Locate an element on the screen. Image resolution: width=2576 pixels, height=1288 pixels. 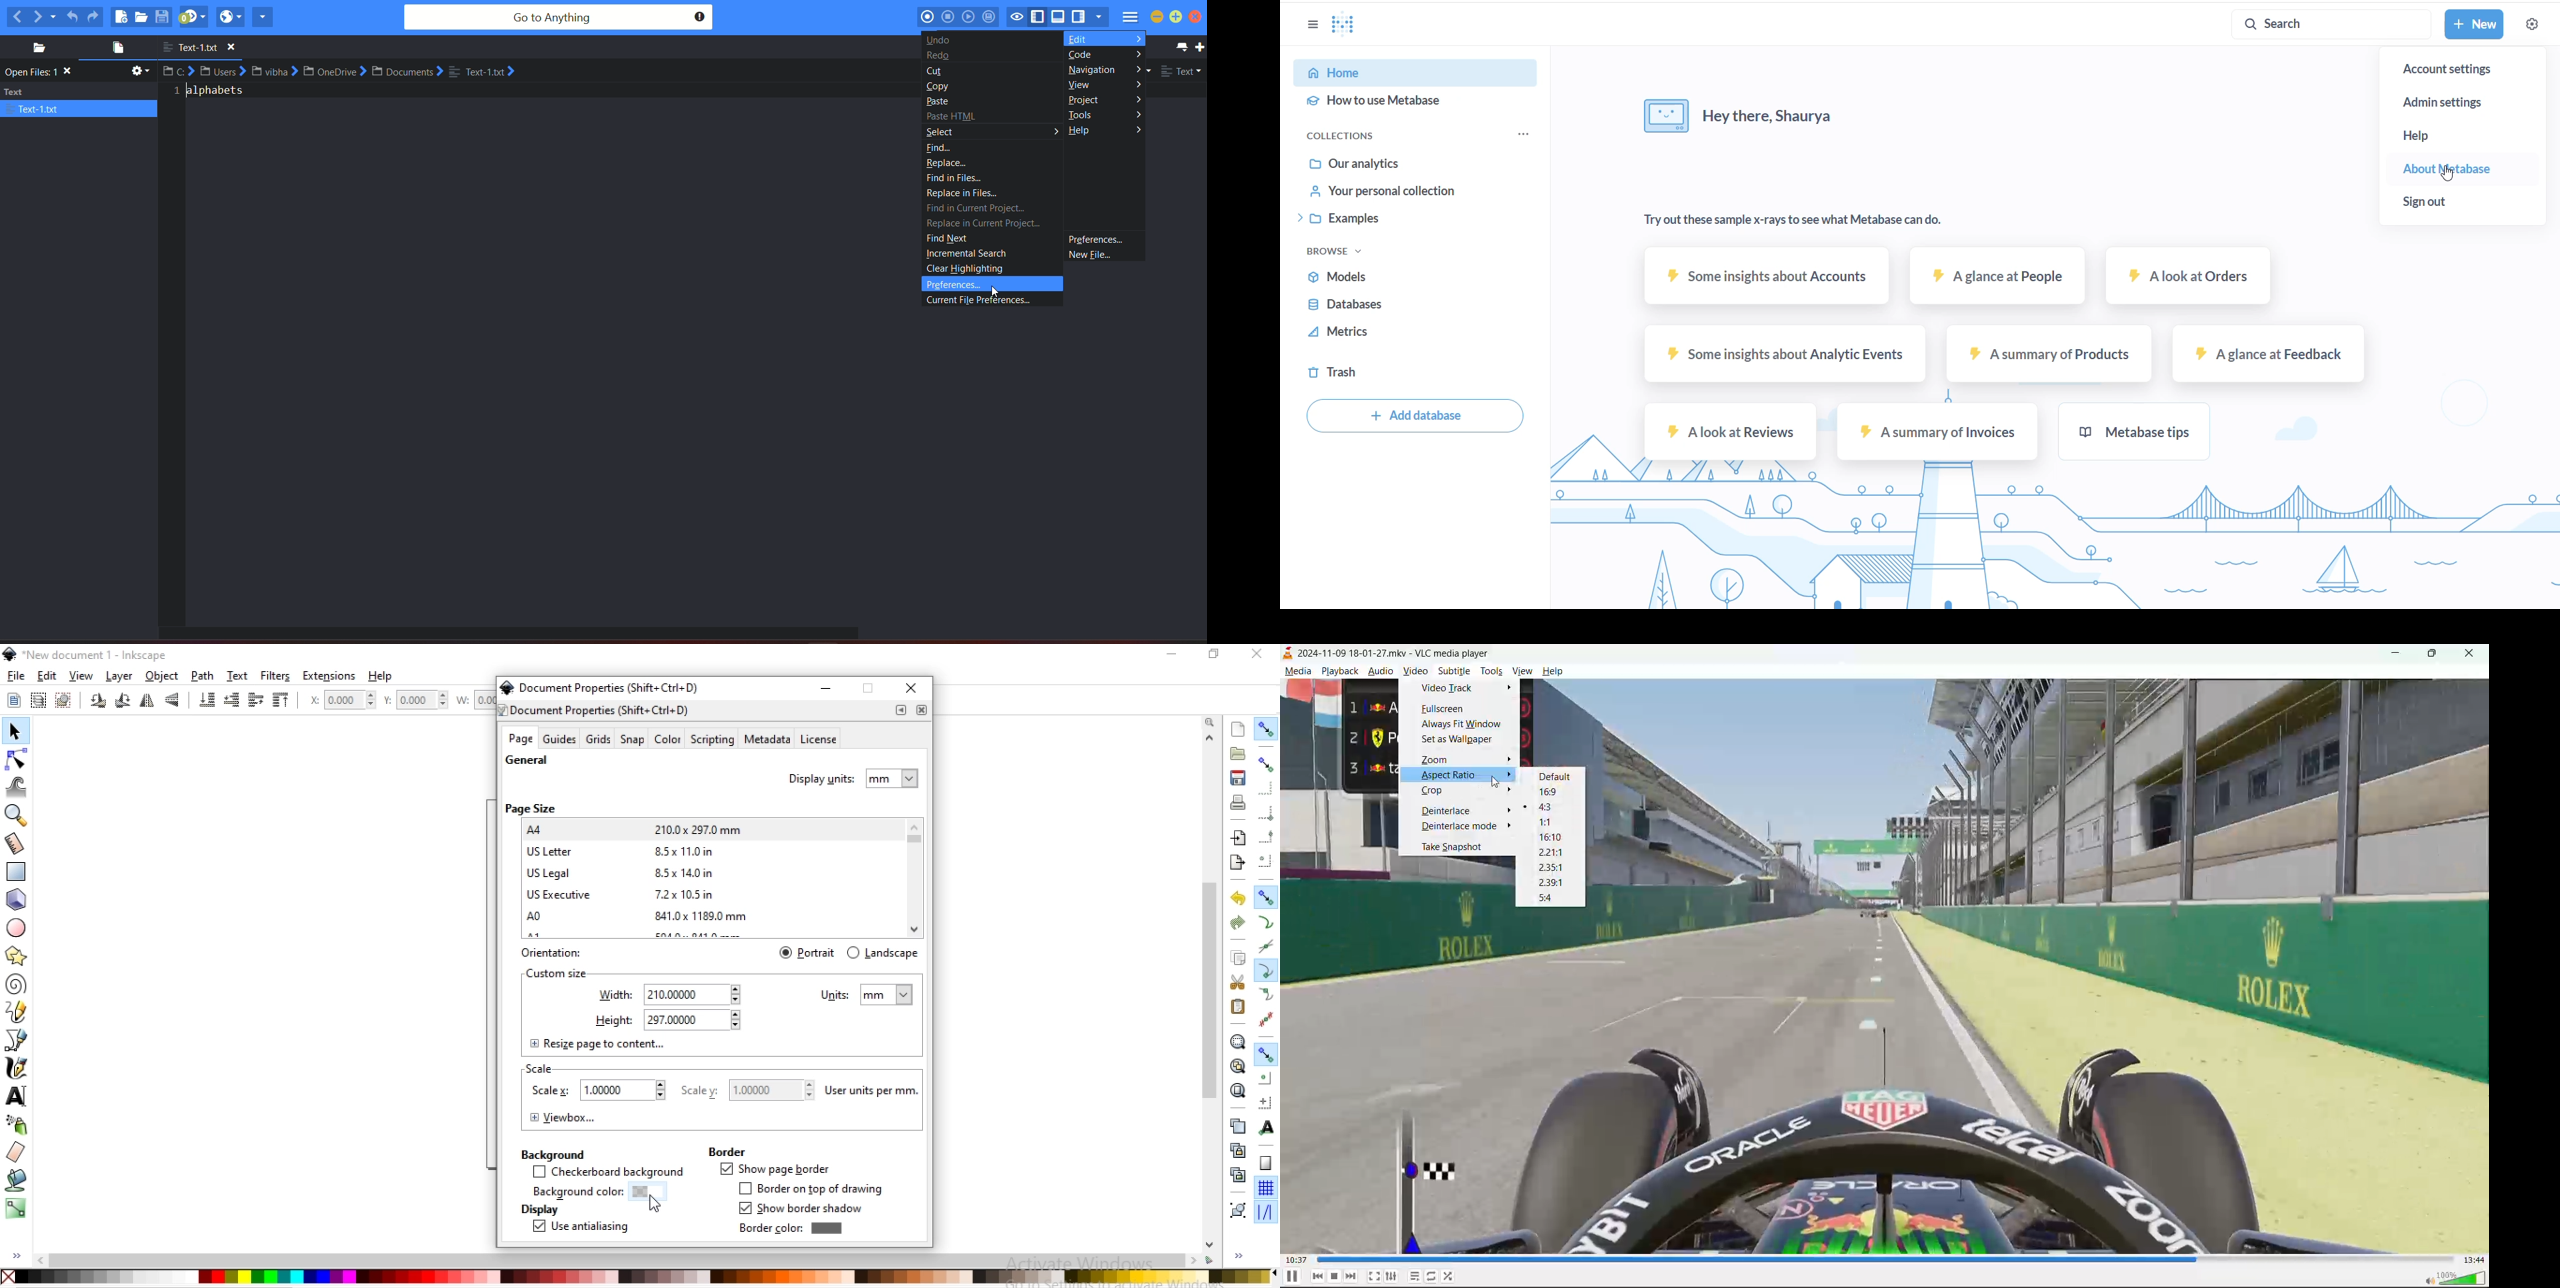
code is located at coordinates (1084, 55).